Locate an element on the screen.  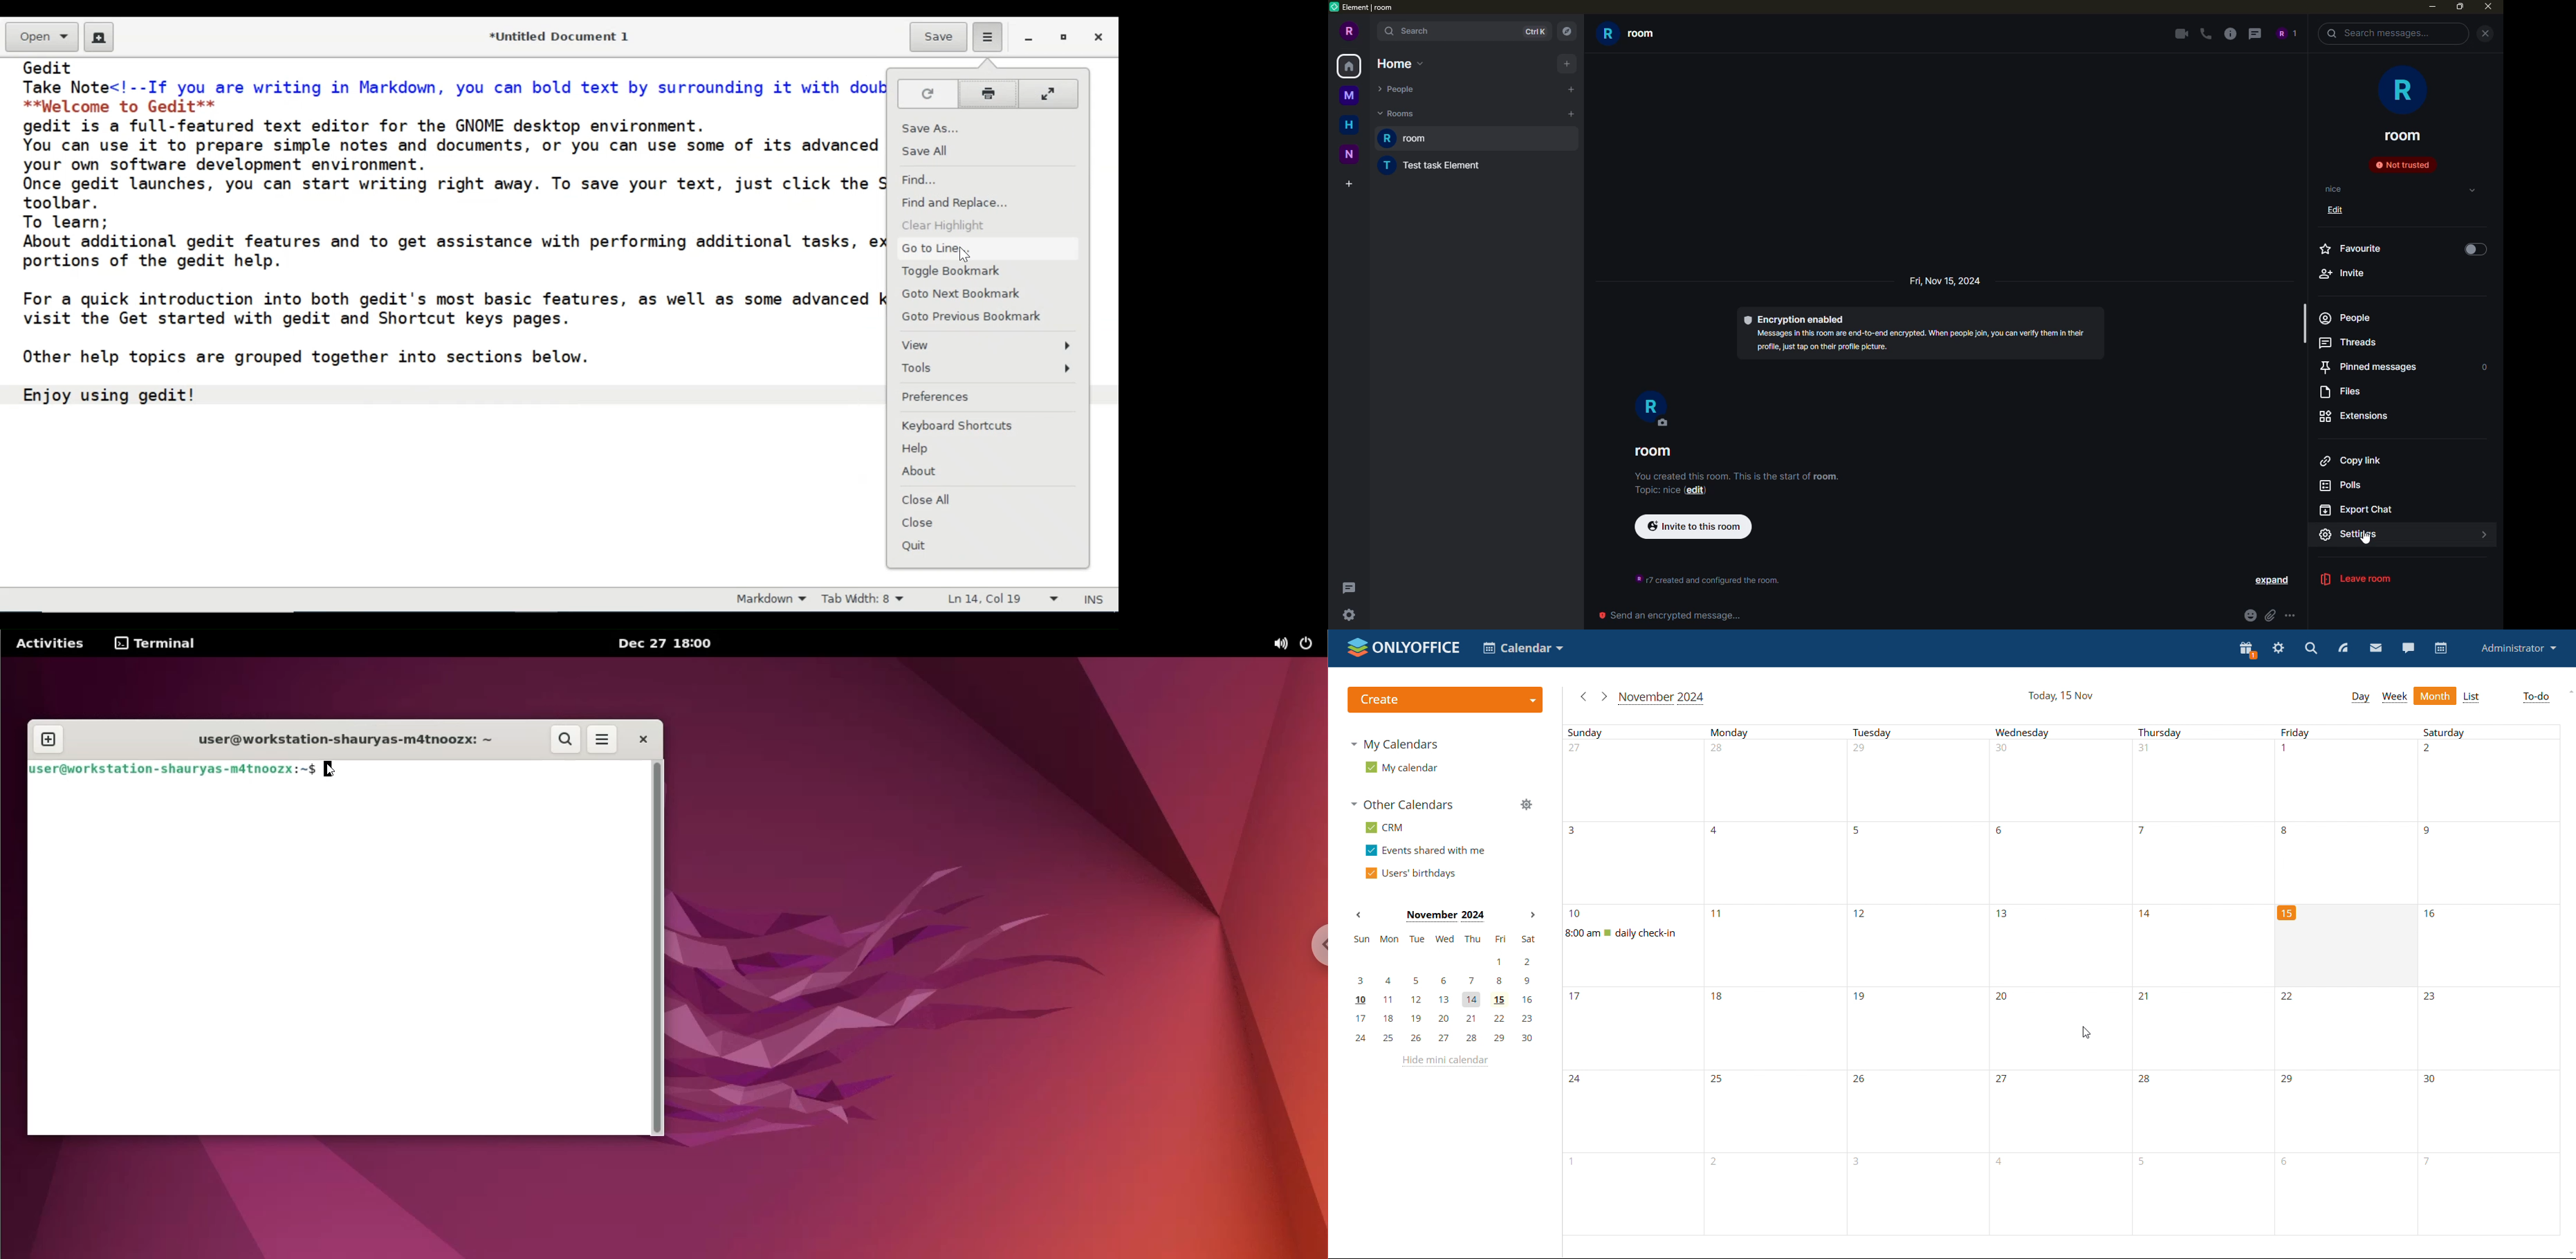
Number is located at coordinates (2006, 1082).